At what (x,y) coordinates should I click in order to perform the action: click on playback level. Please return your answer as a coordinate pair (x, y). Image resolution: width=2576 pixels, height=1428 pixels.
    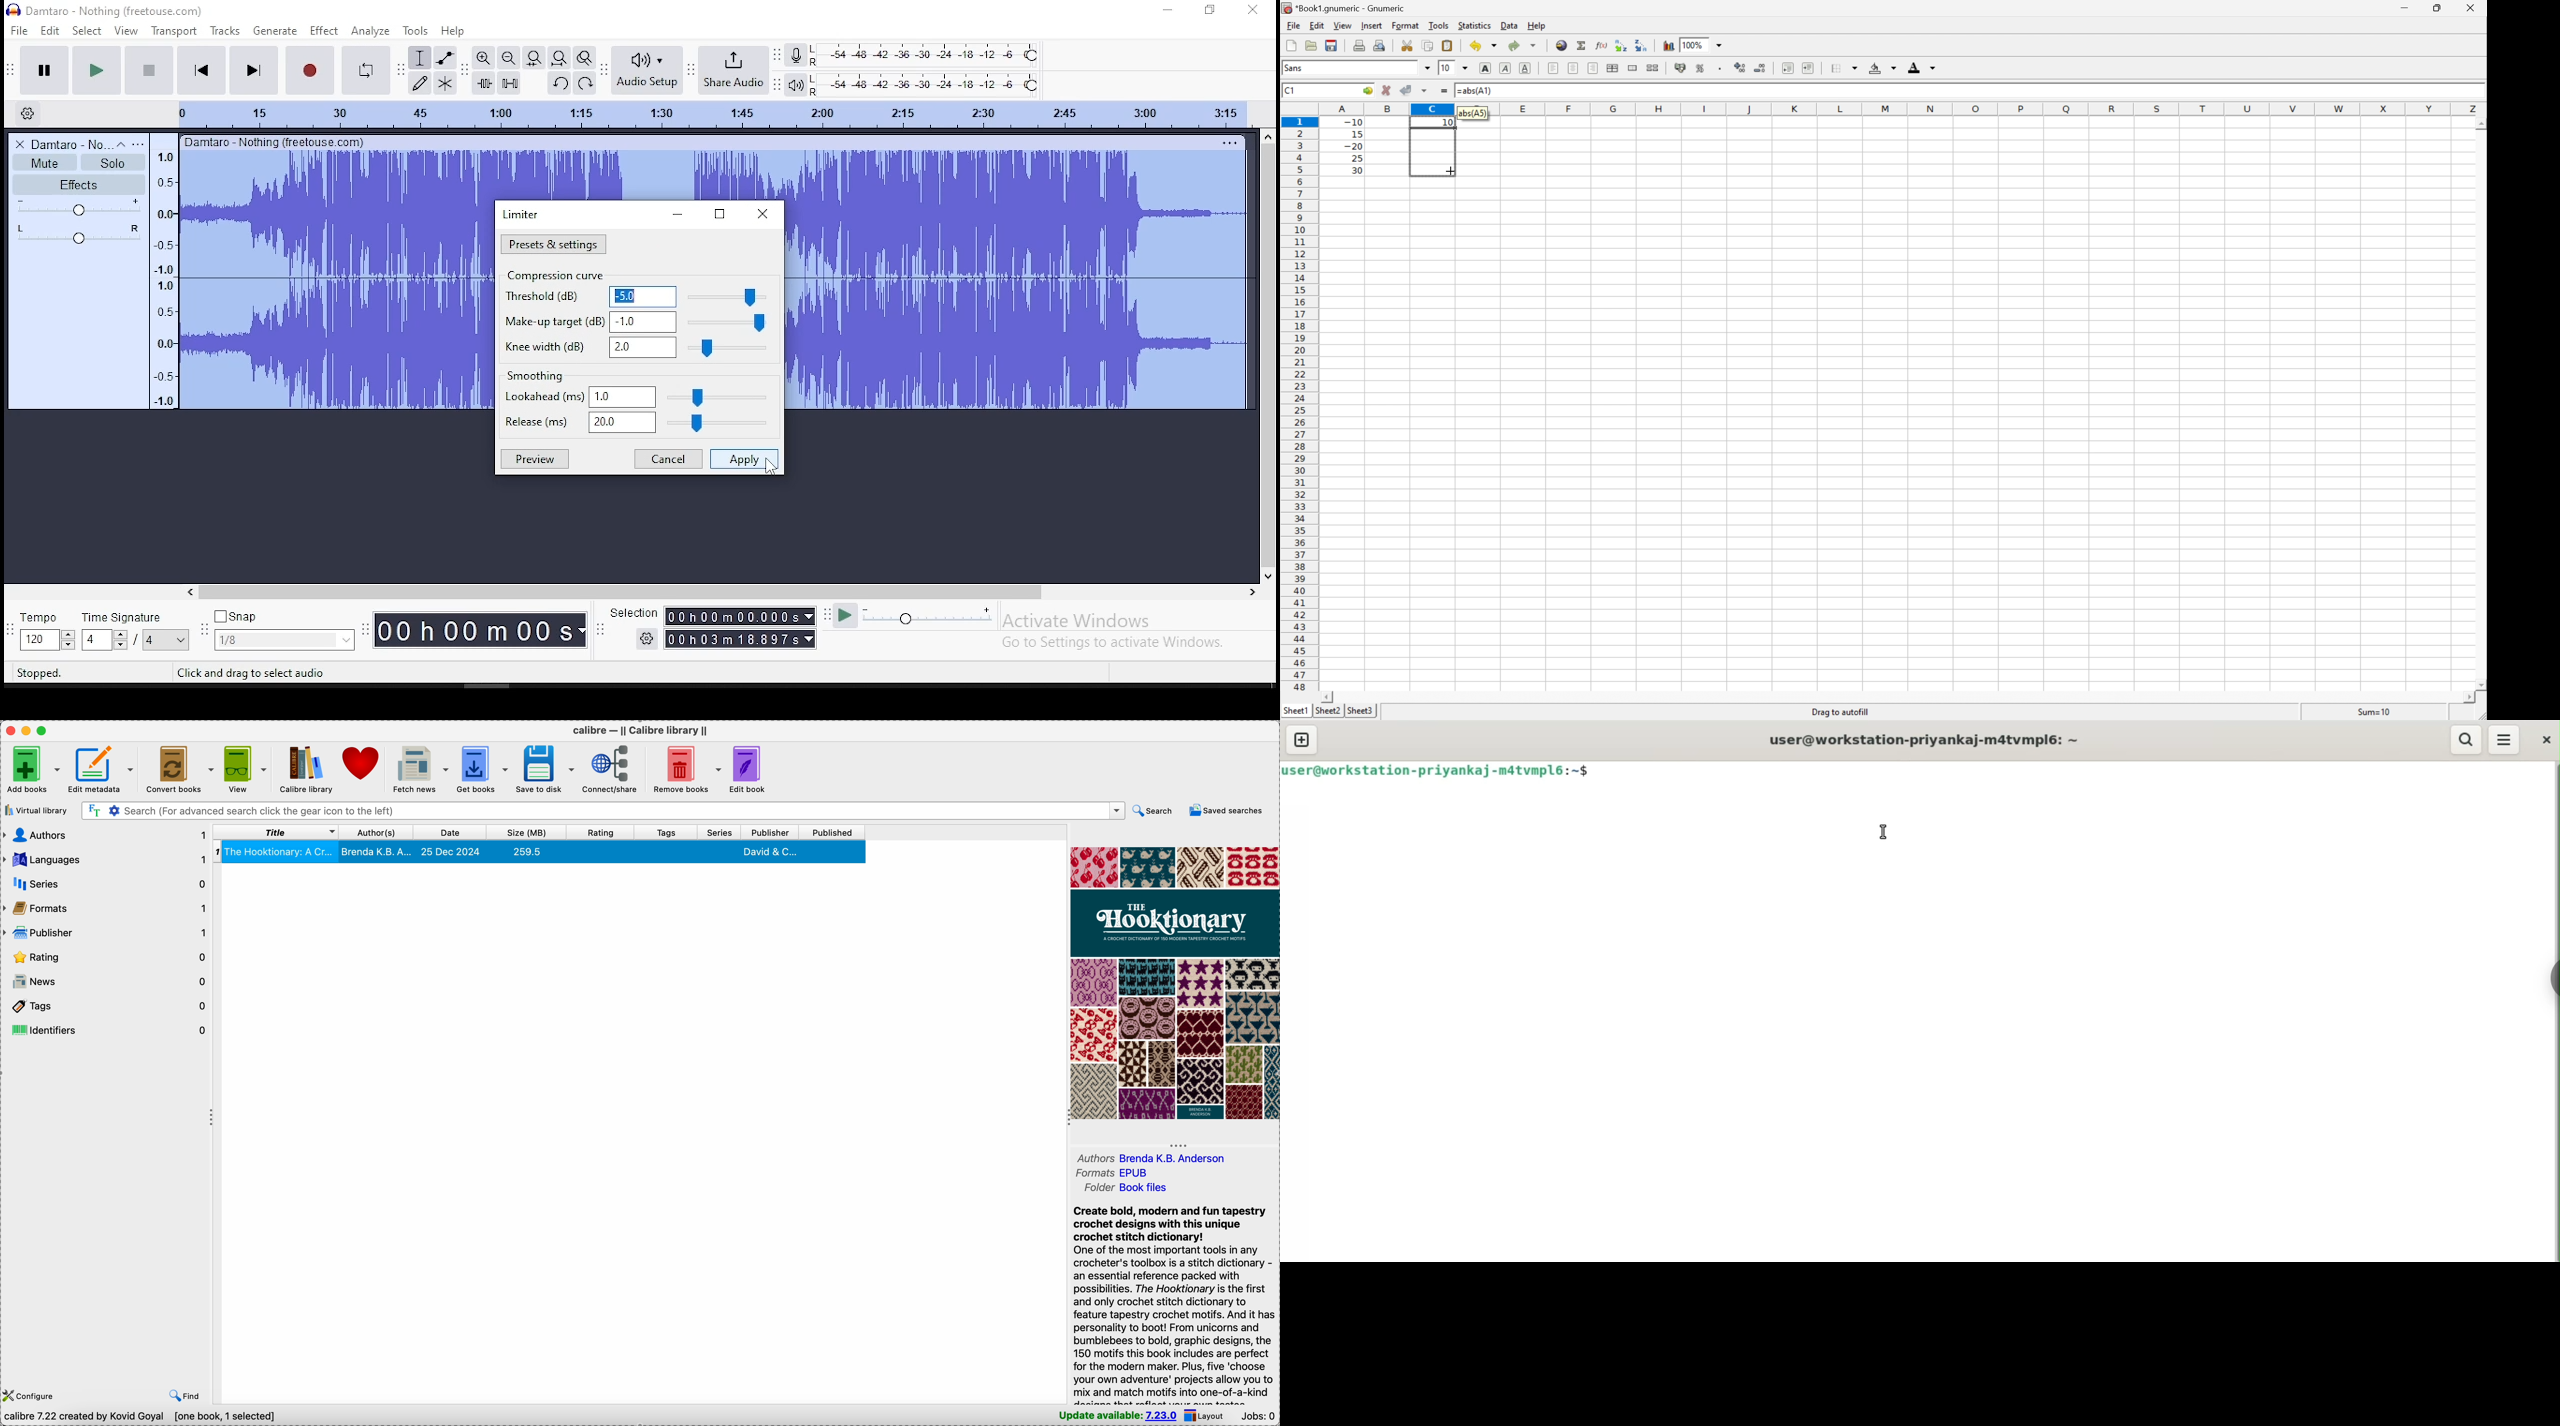
    Looking at the image, I should click on (927, 84).